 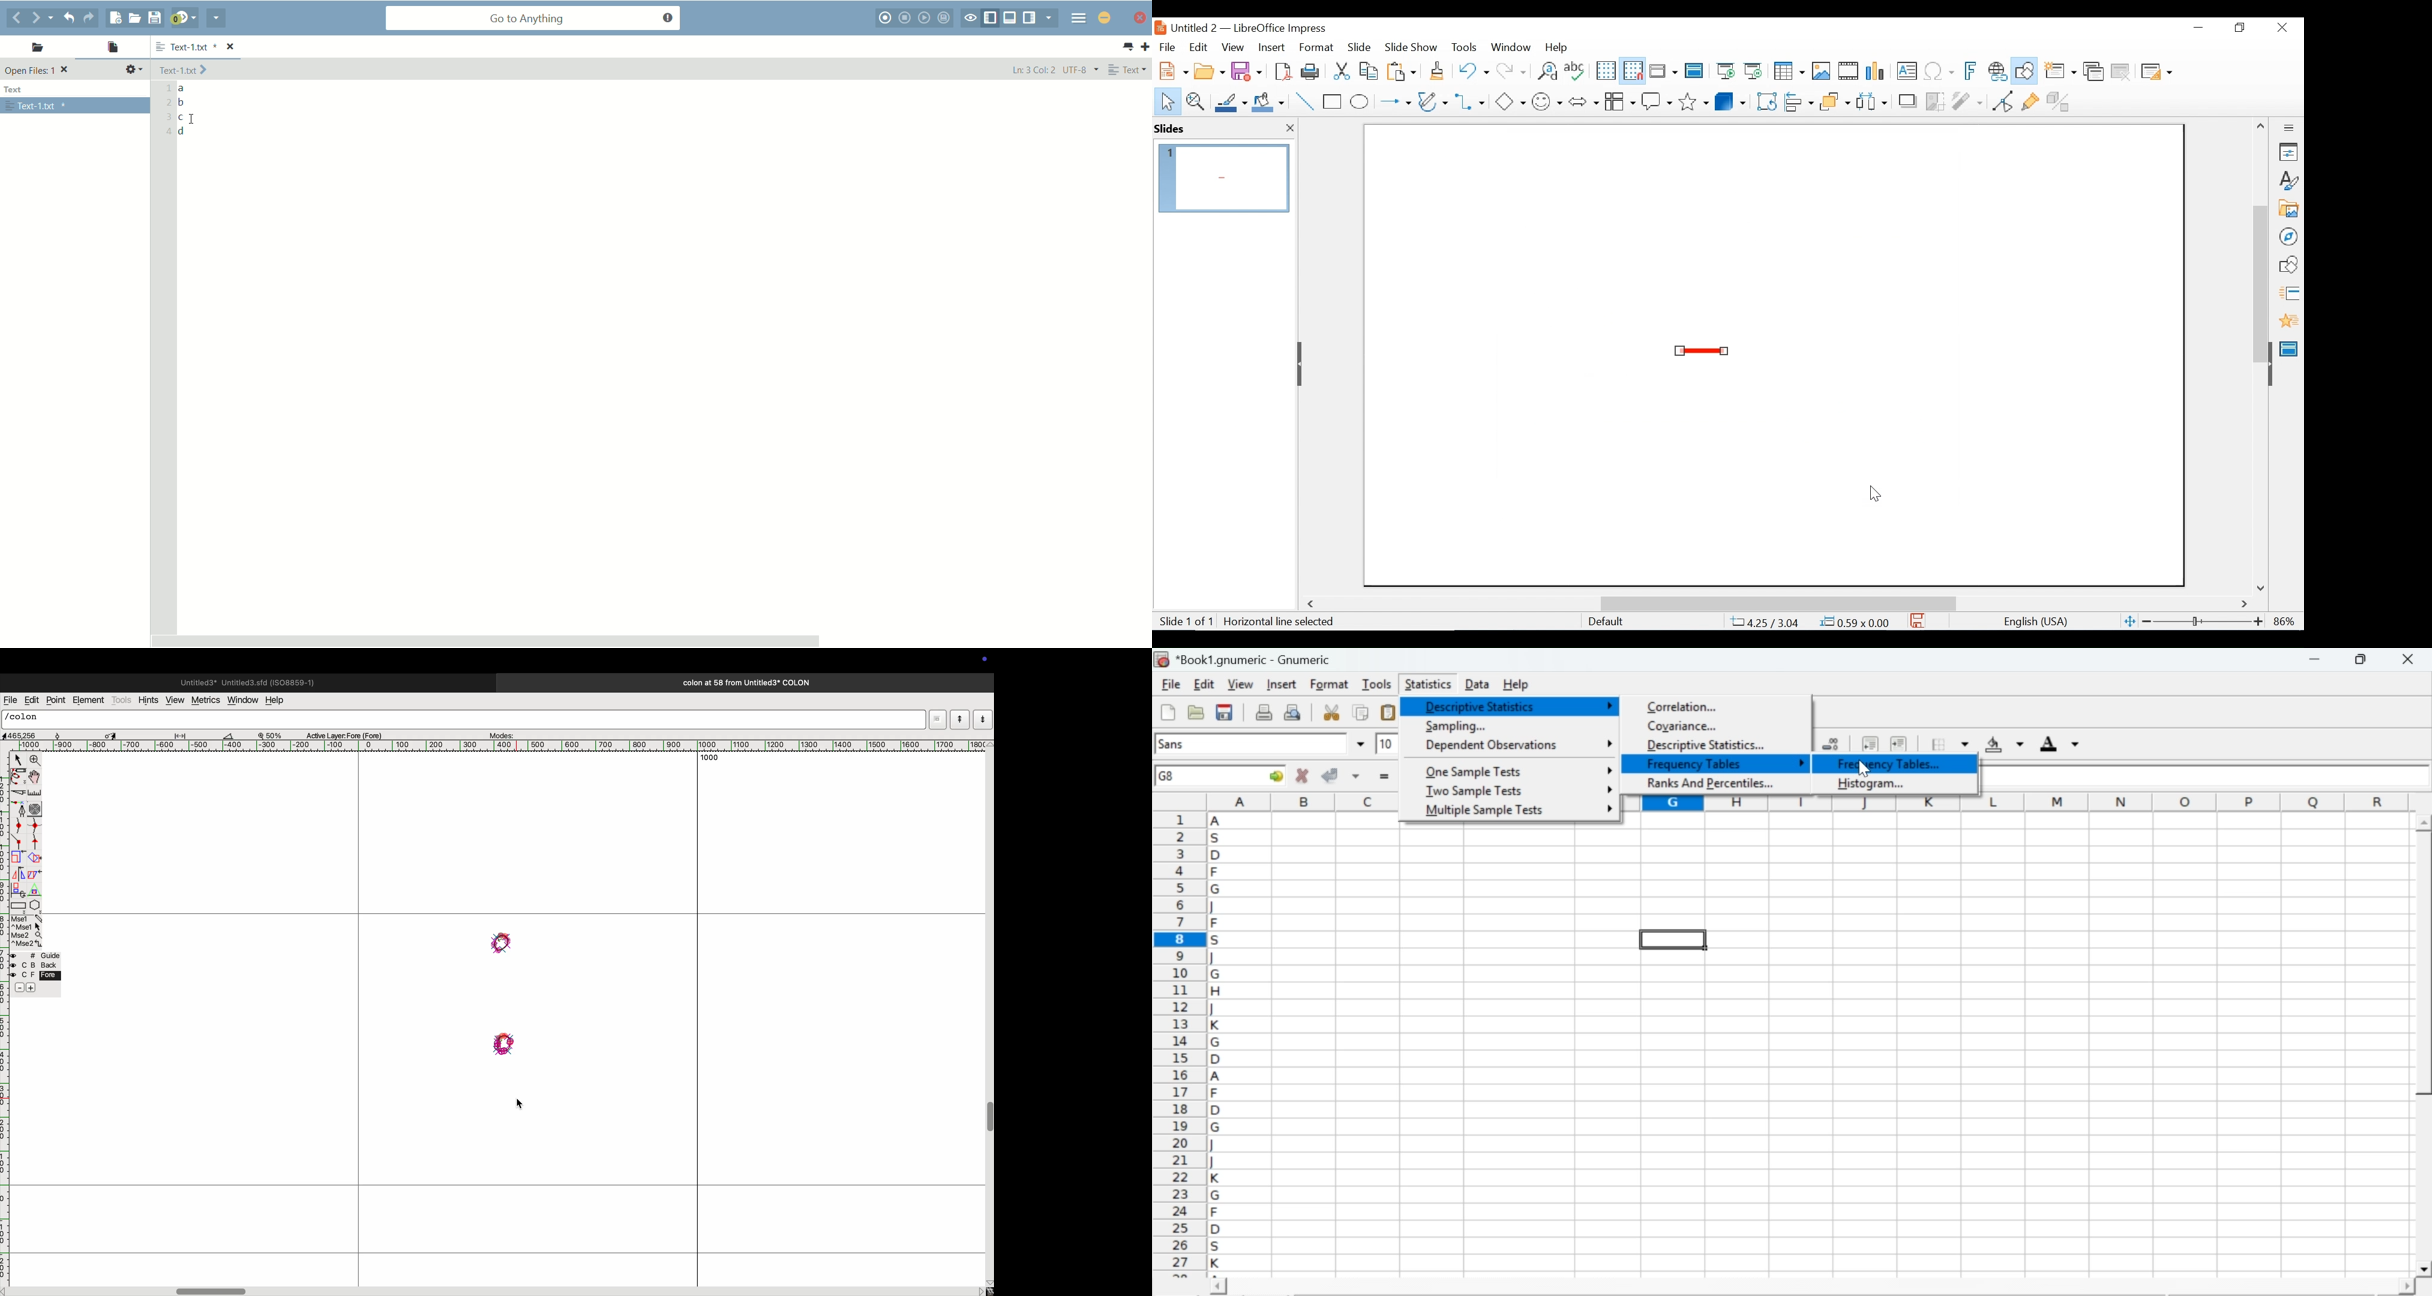 I want to click on circles, so click(x=37, y=807).